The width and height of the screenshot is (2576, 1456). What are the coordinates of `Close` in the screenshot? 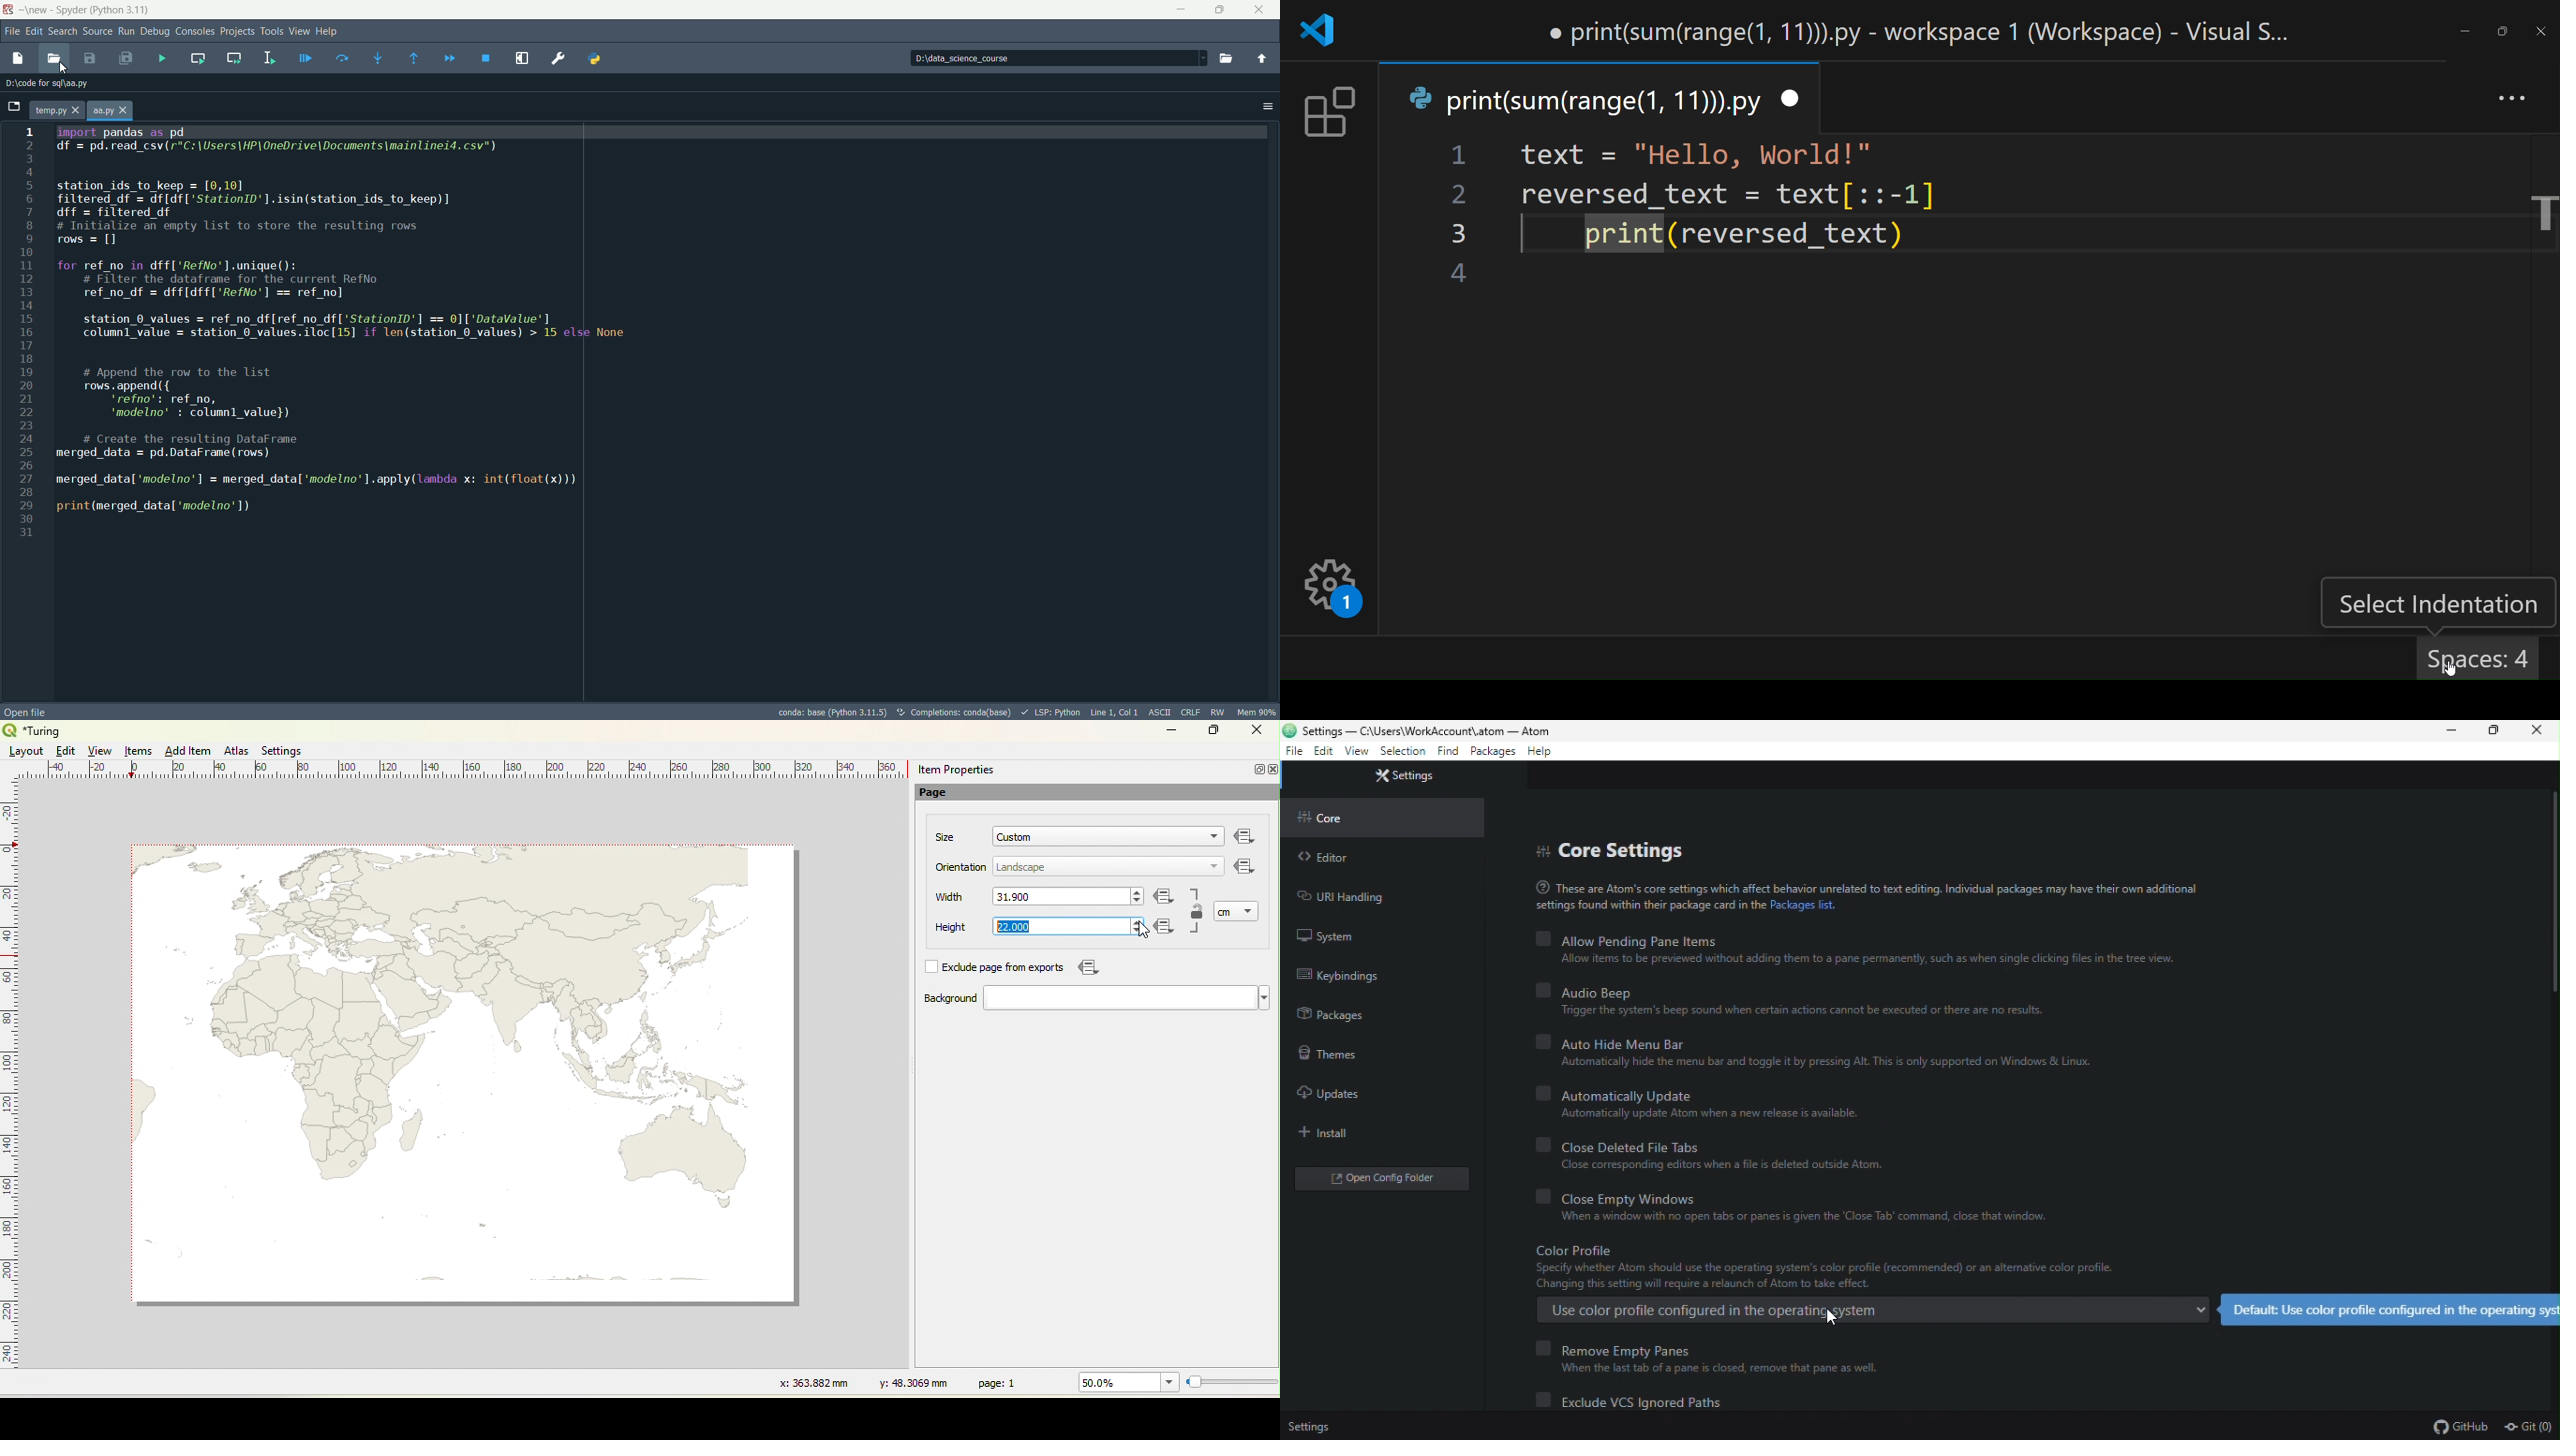 It's located at (1256, 732).